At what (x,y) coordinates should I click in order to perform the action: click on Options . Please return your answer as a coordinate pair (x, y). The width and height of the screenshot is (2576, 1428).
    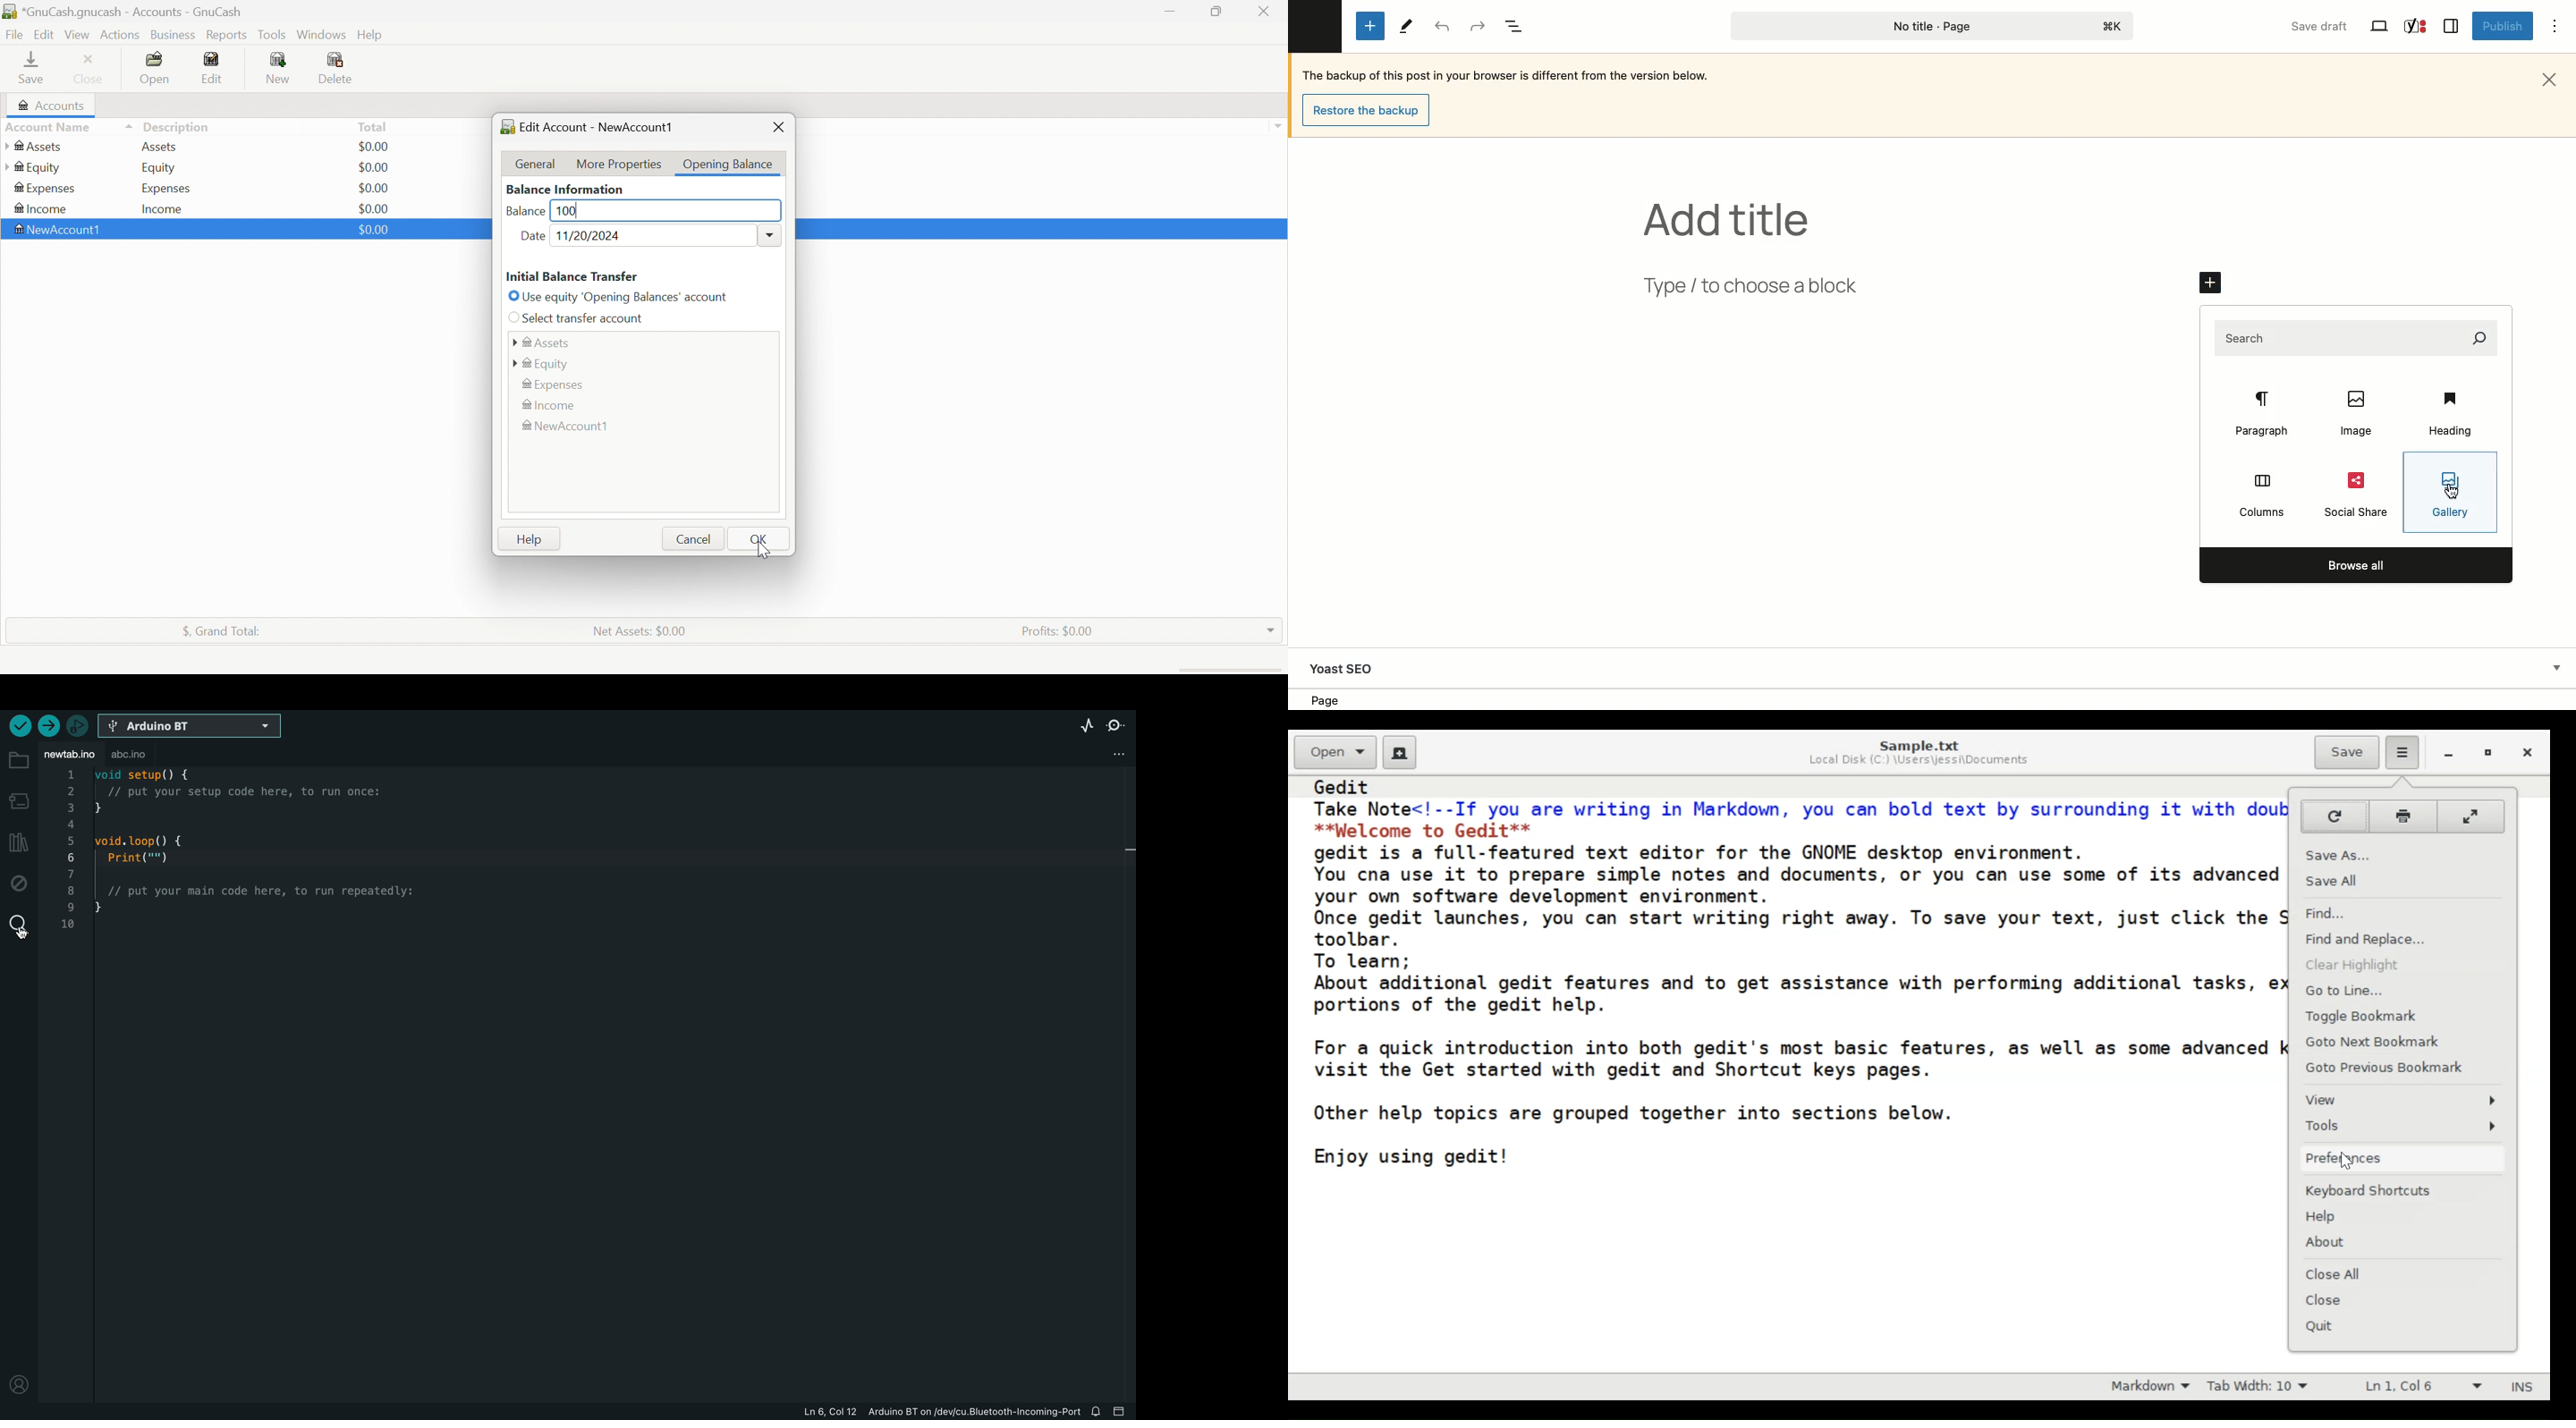
    Looking at the image, I should click on (2555, 28).